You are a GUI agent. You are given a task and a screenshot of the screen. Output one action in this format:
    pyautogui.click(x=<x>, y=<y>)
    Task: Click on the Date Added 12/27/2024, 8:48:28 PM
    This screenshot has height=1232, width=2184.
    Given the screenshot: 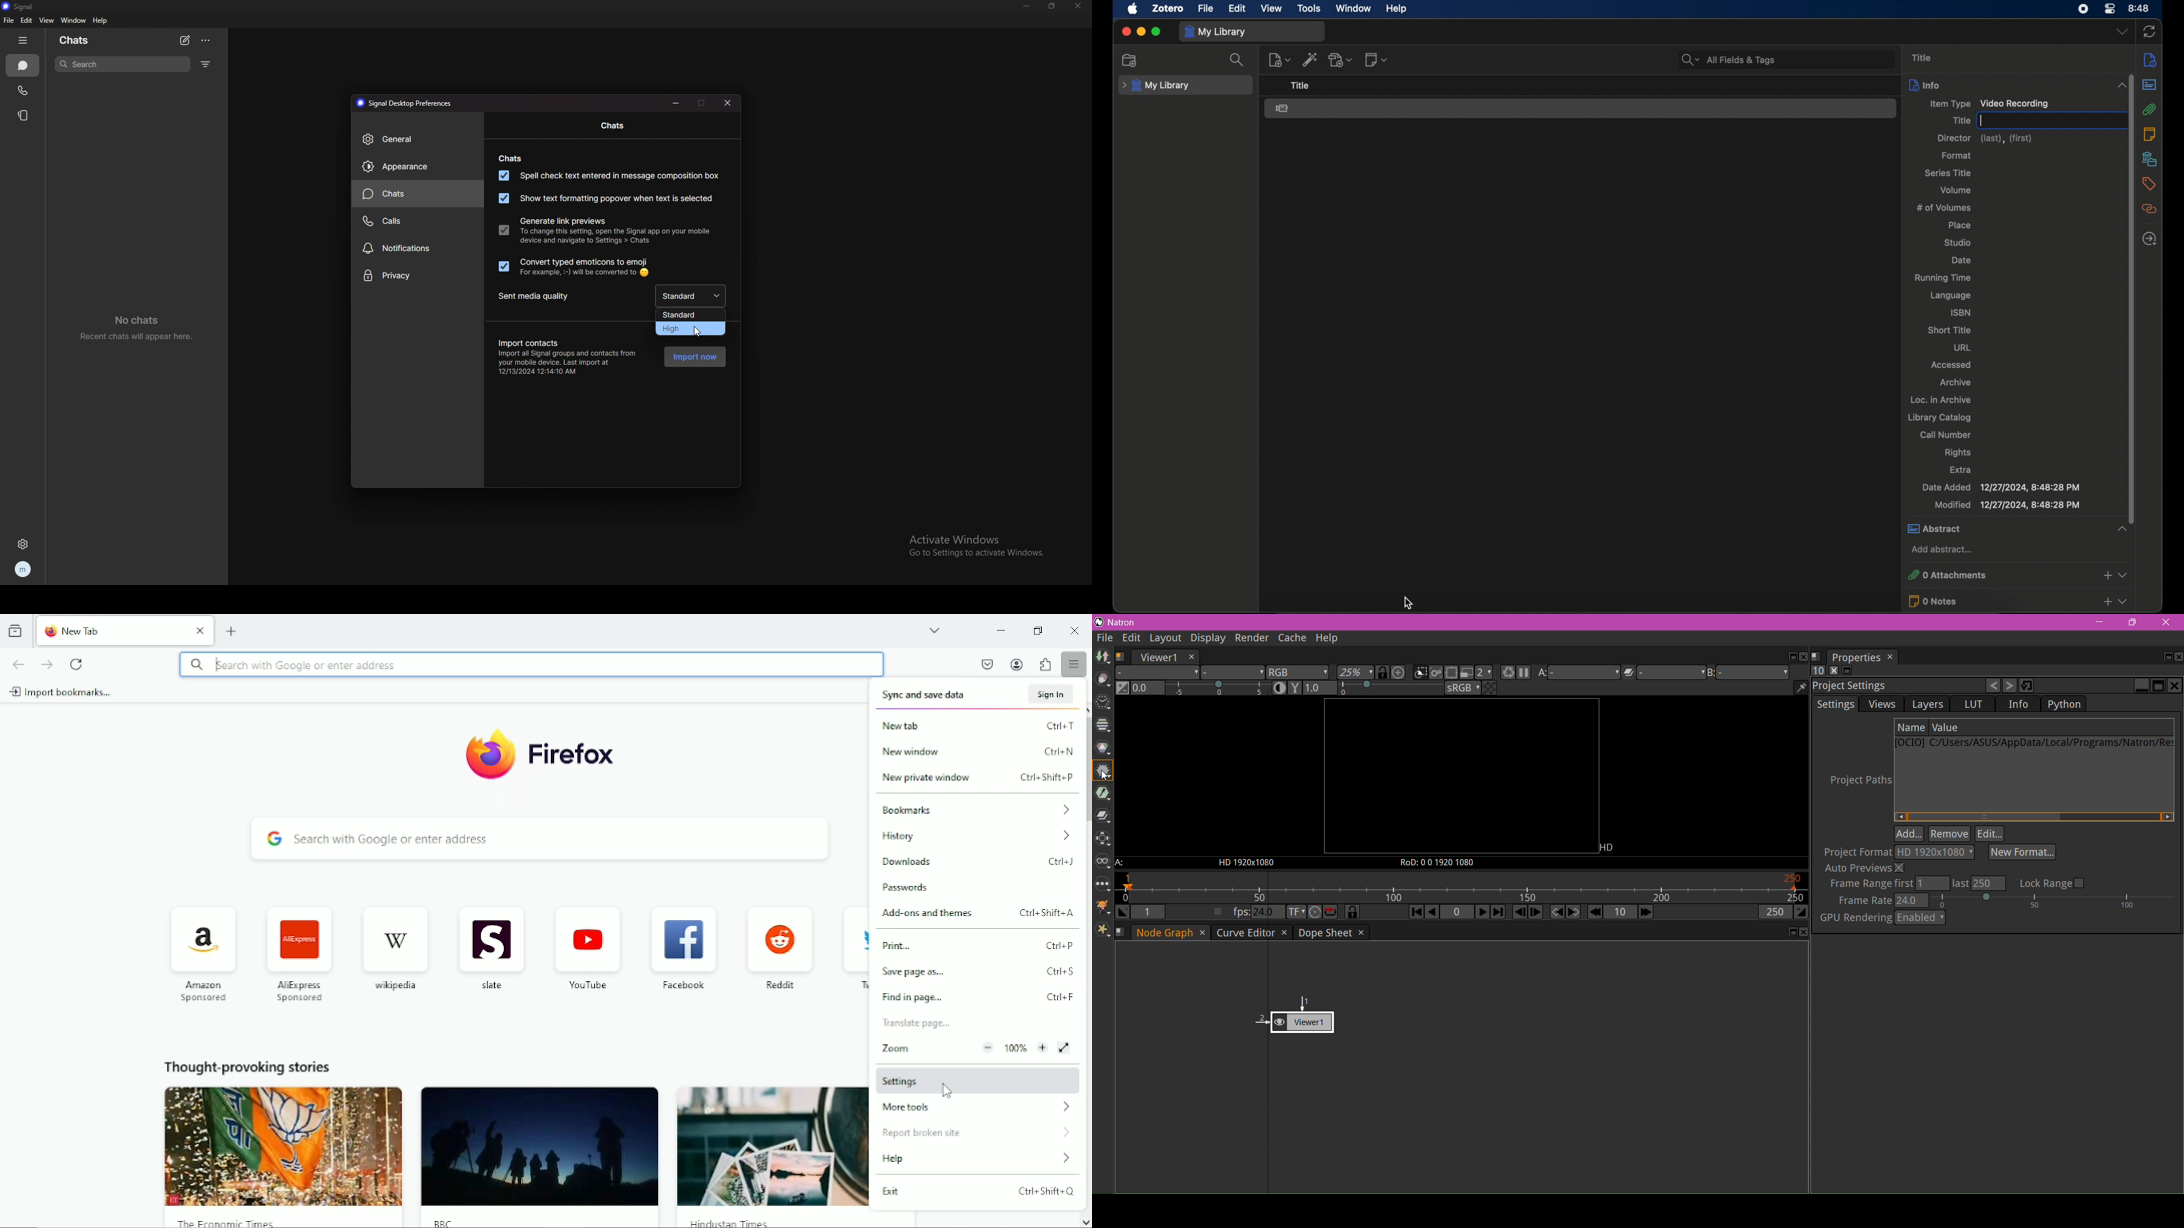 What is the action you would take?
    pyautogui.click(x=2000, y=488)
    